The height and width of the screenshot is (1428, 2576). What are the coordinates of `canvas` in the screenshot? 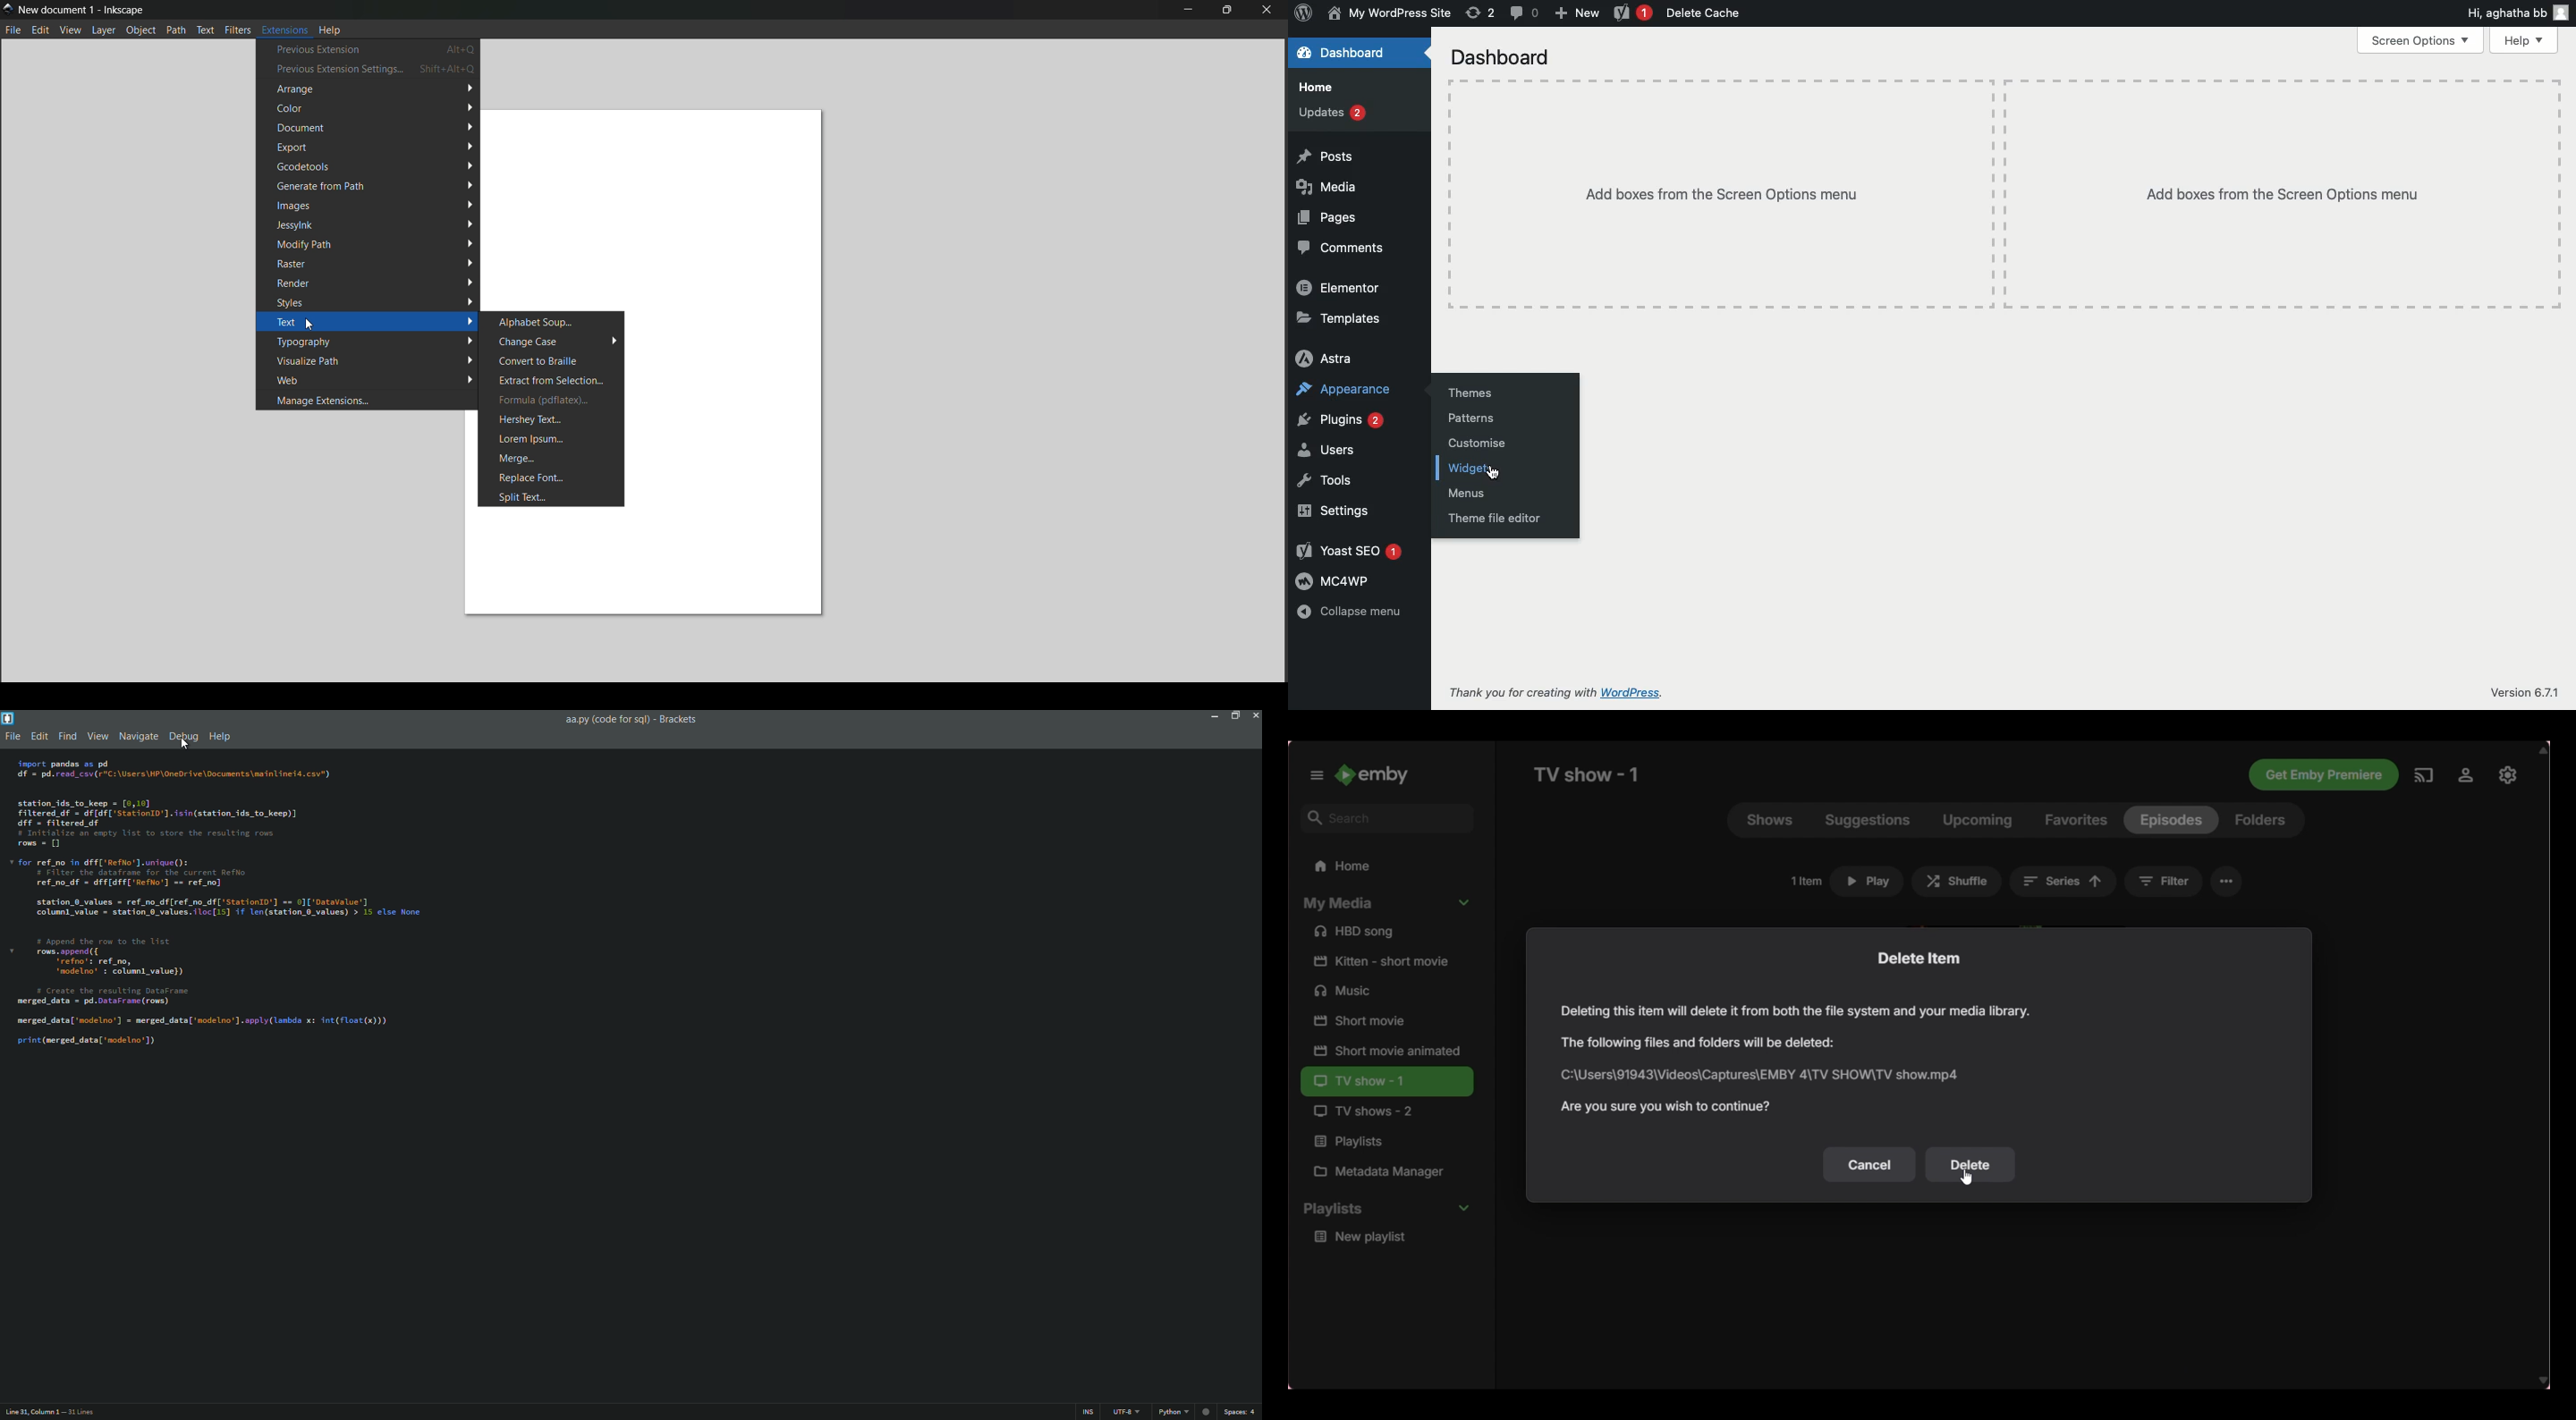 It's located at (667, 203).